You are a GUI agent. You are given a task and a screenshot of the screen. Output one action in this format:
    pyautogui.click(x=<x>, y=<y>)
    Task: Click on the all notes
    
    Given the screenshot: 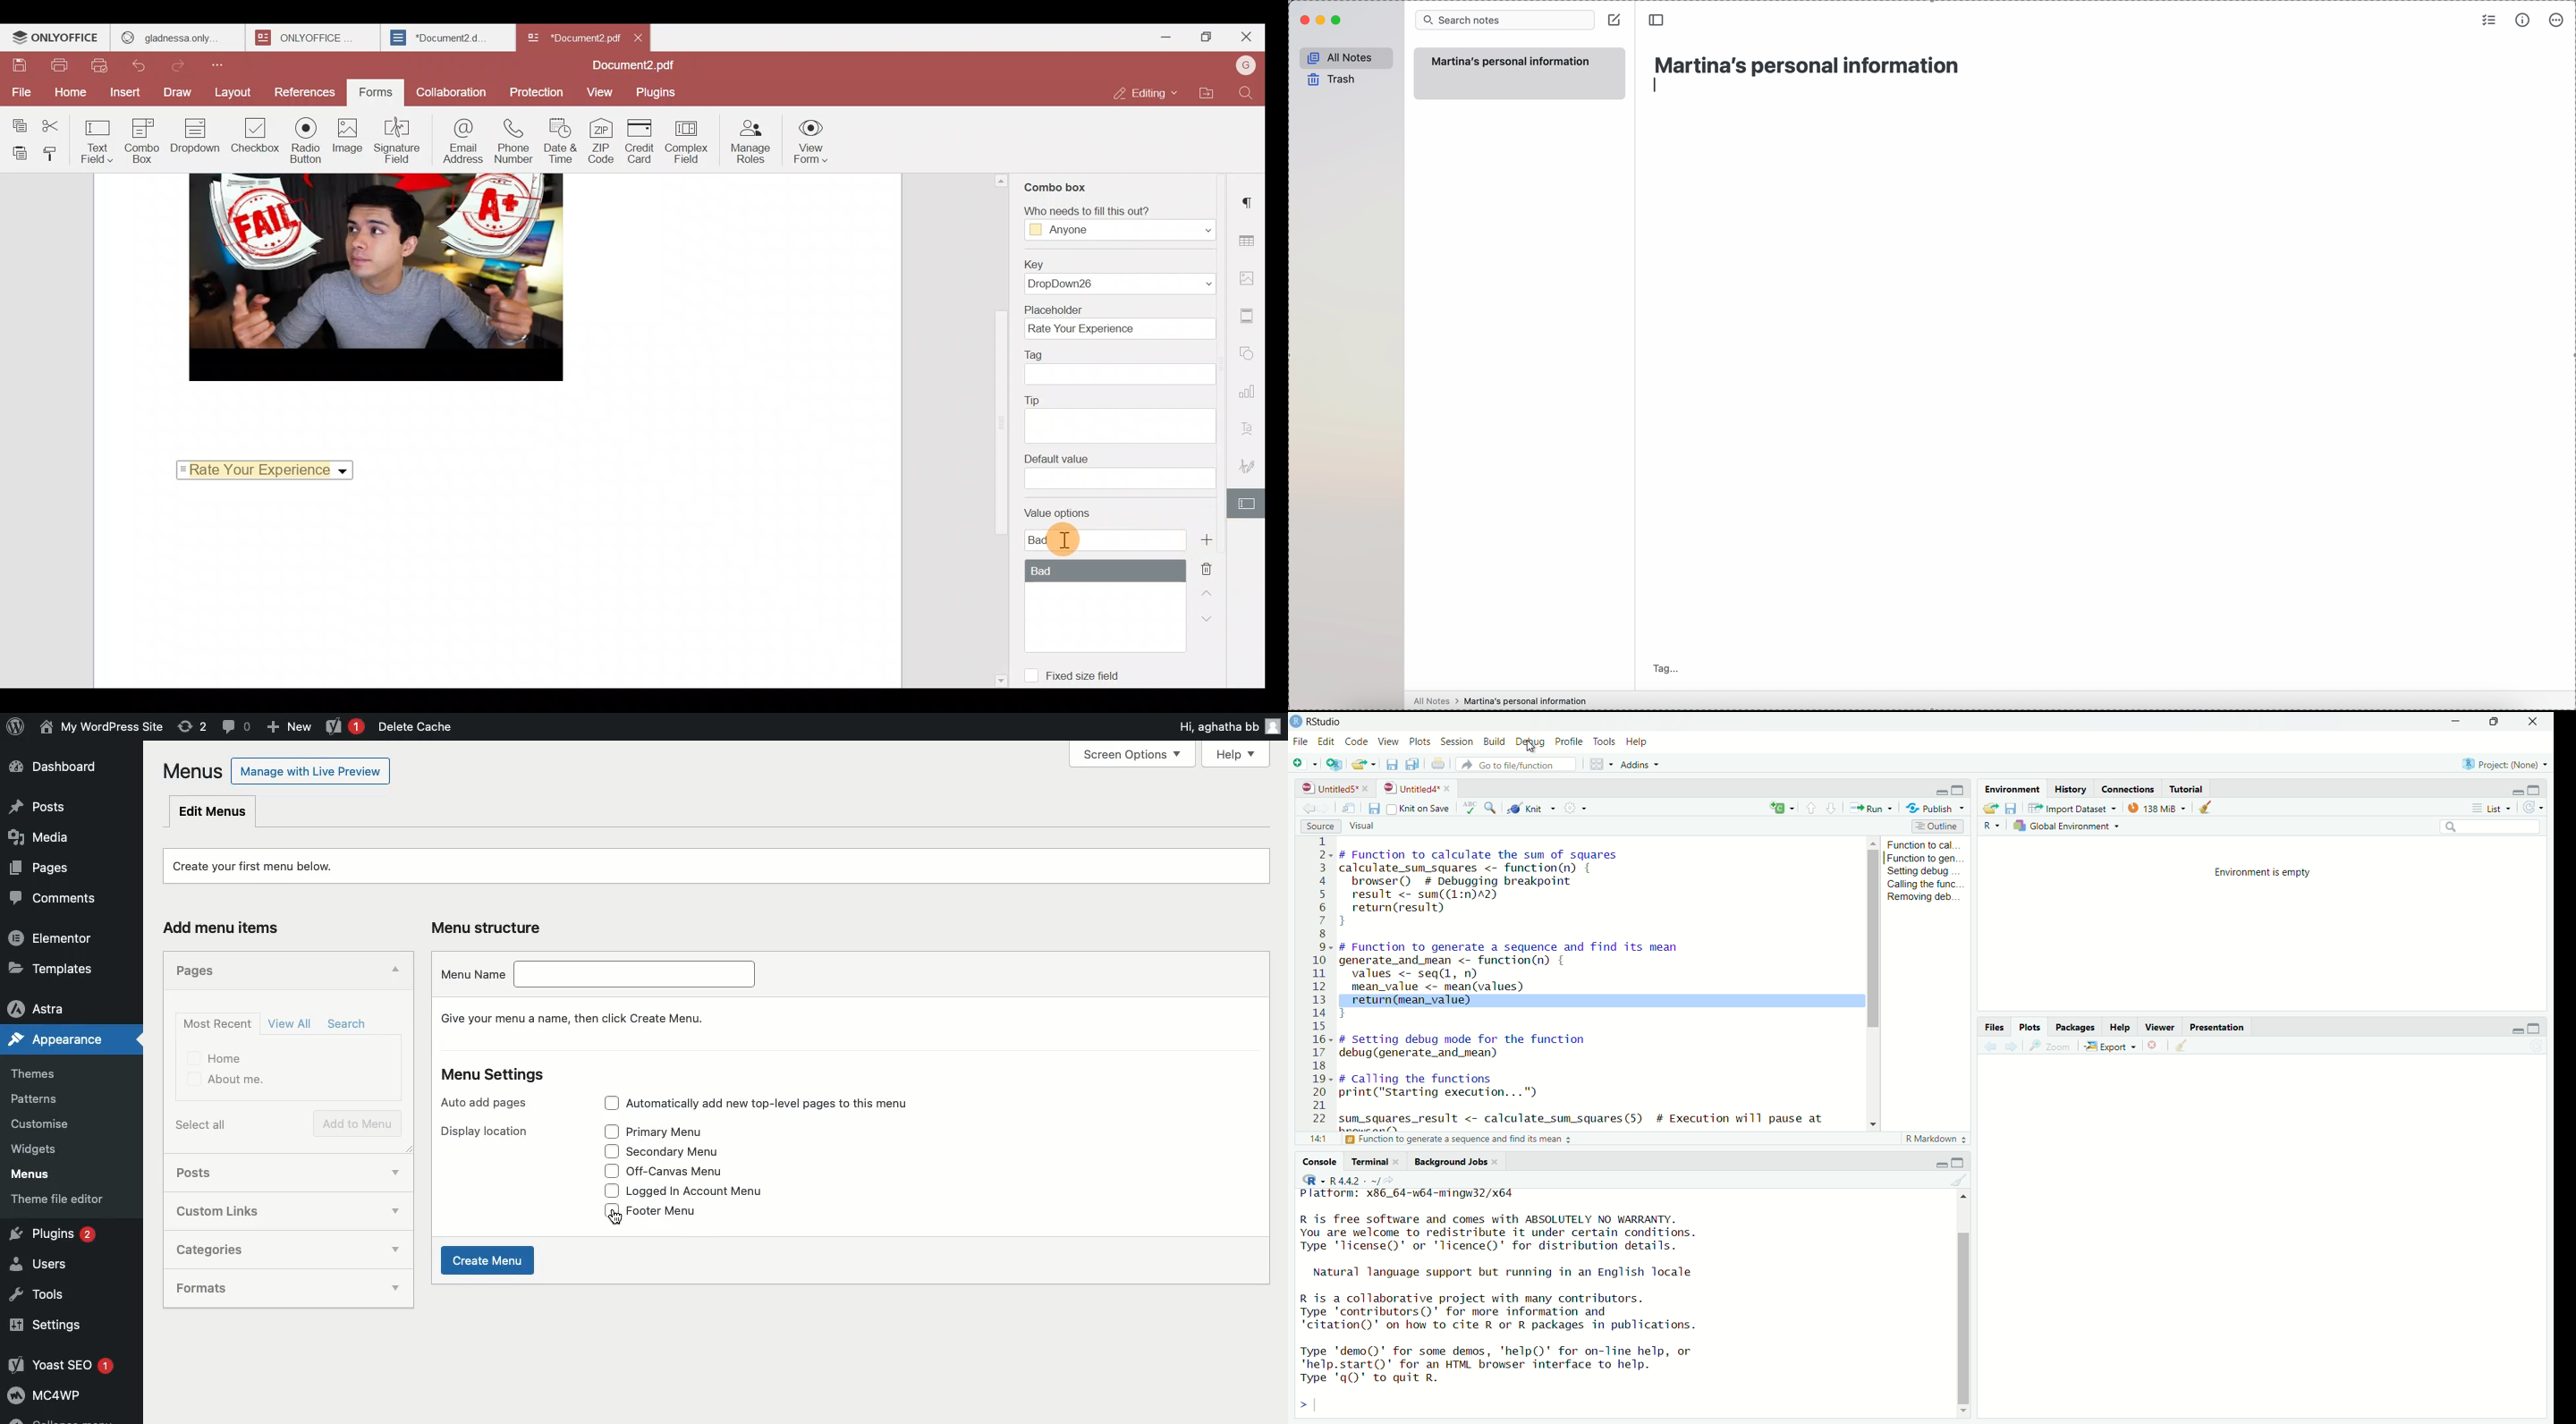 What is the action you would take?
    pyautogui.click(x=1345, y=58)
    